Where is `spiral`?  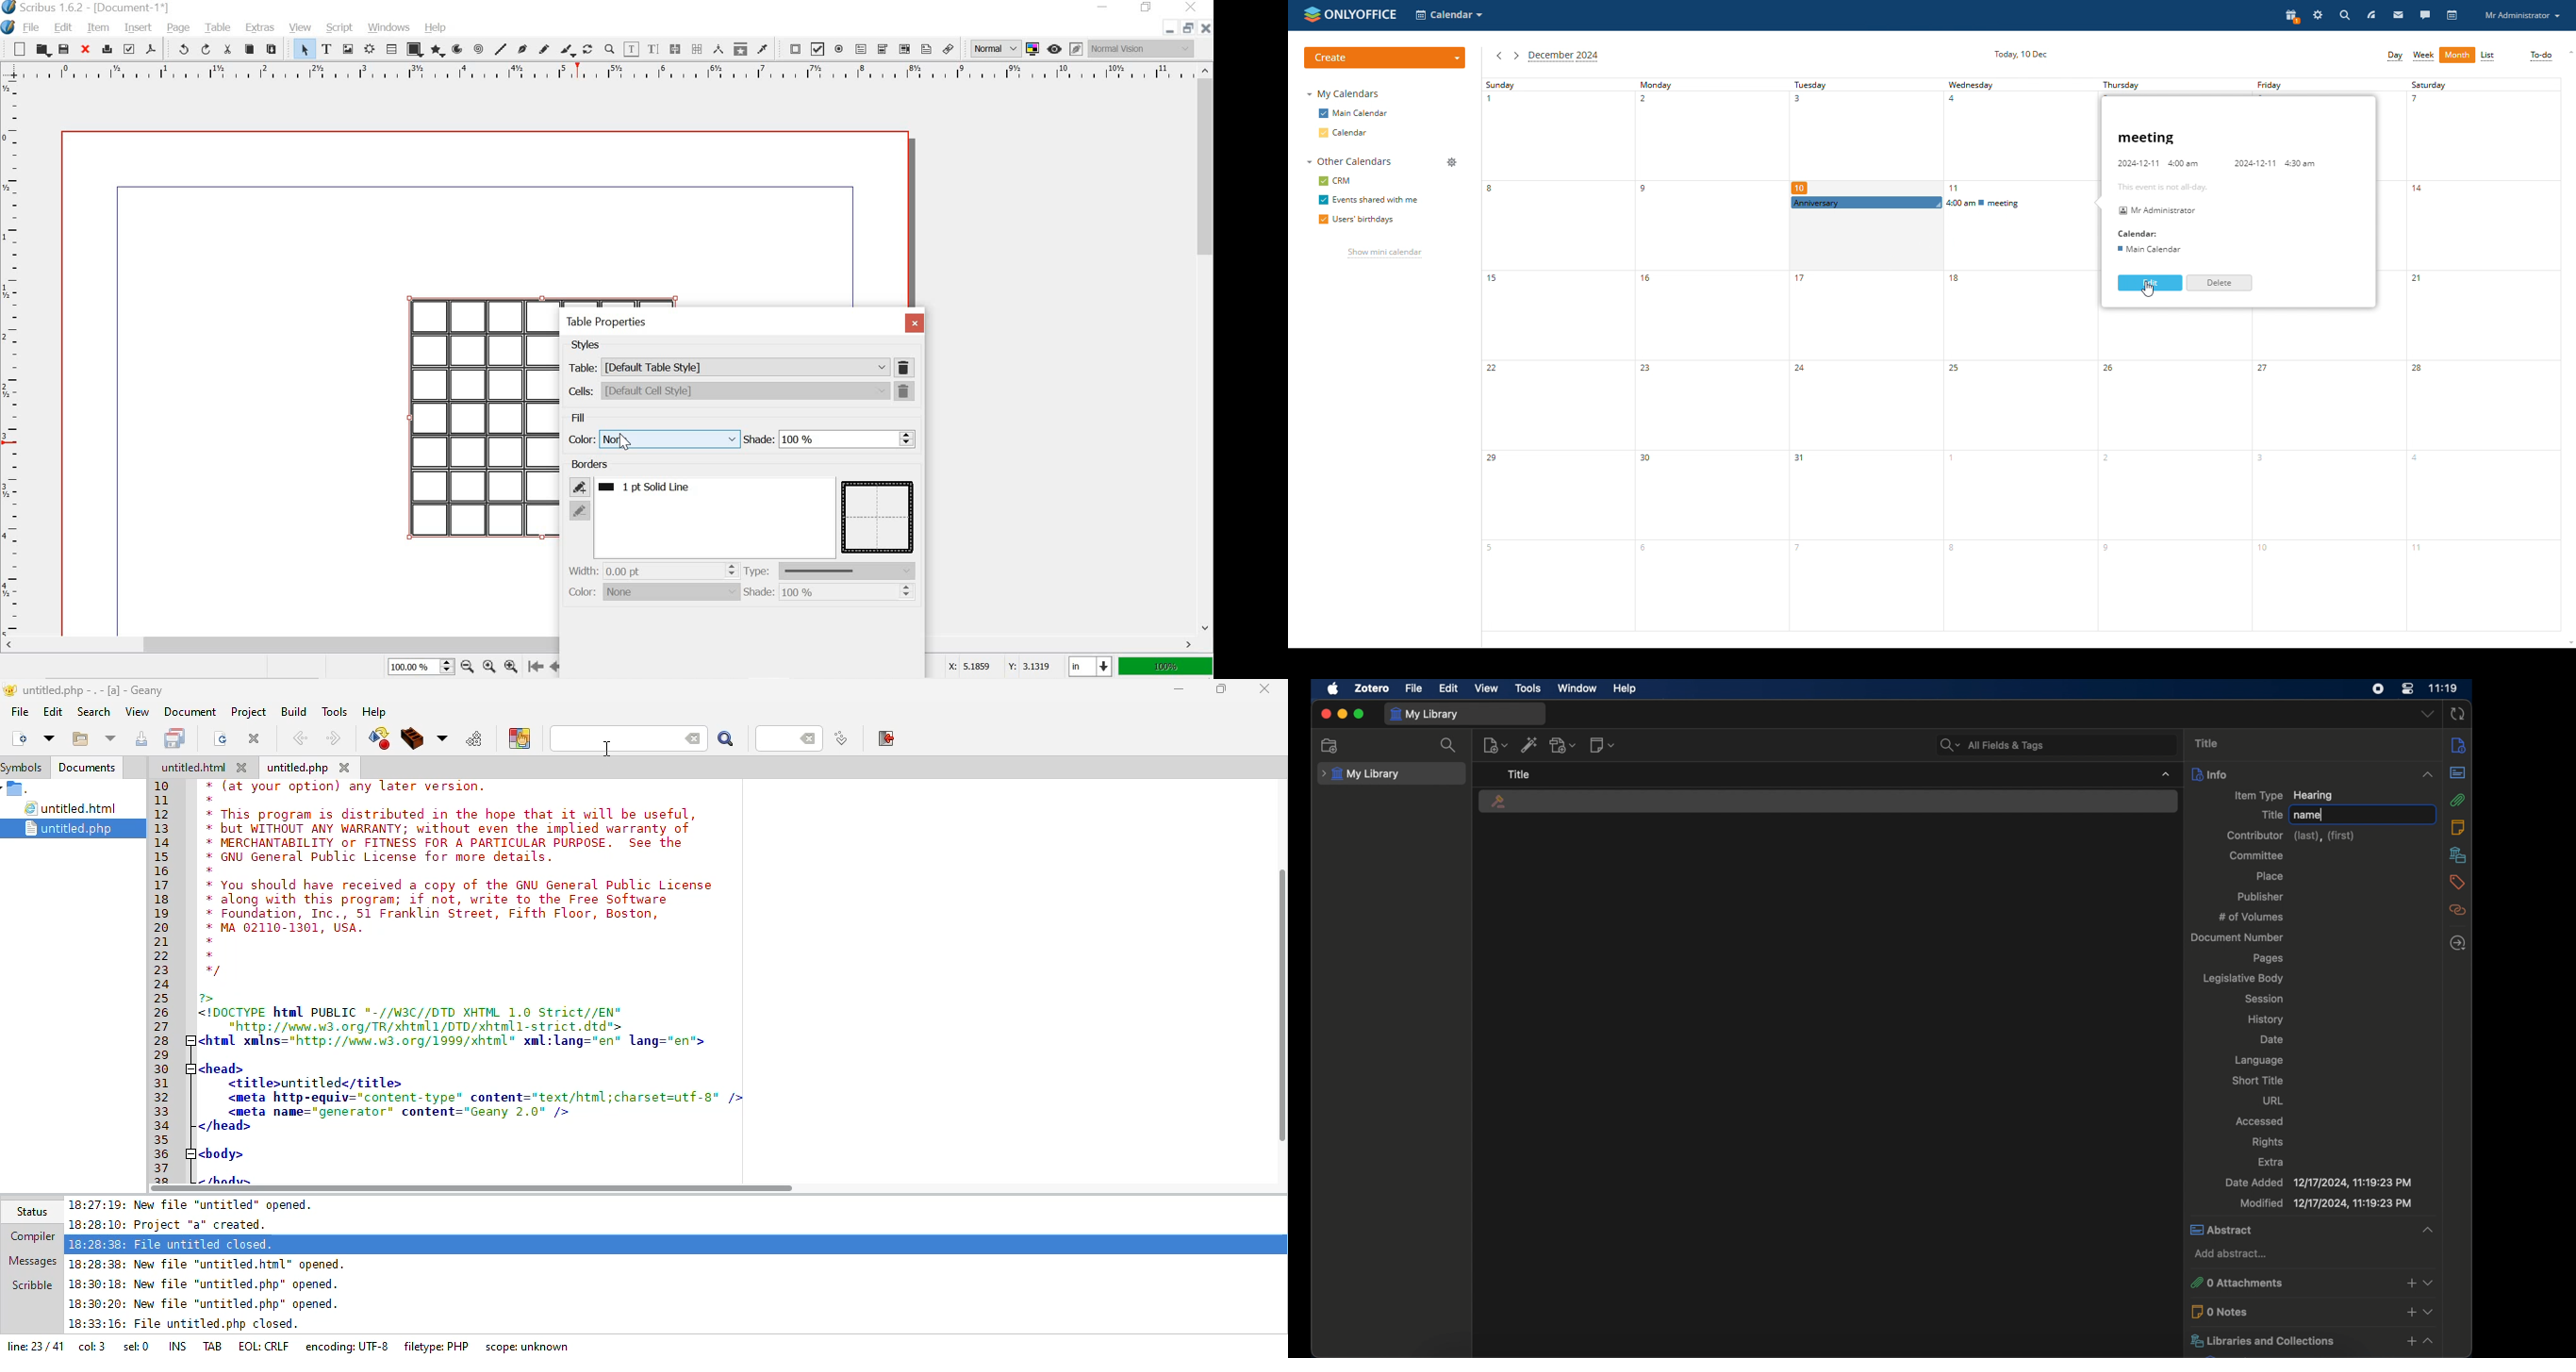 spiral is located at coordinates (477, 49).